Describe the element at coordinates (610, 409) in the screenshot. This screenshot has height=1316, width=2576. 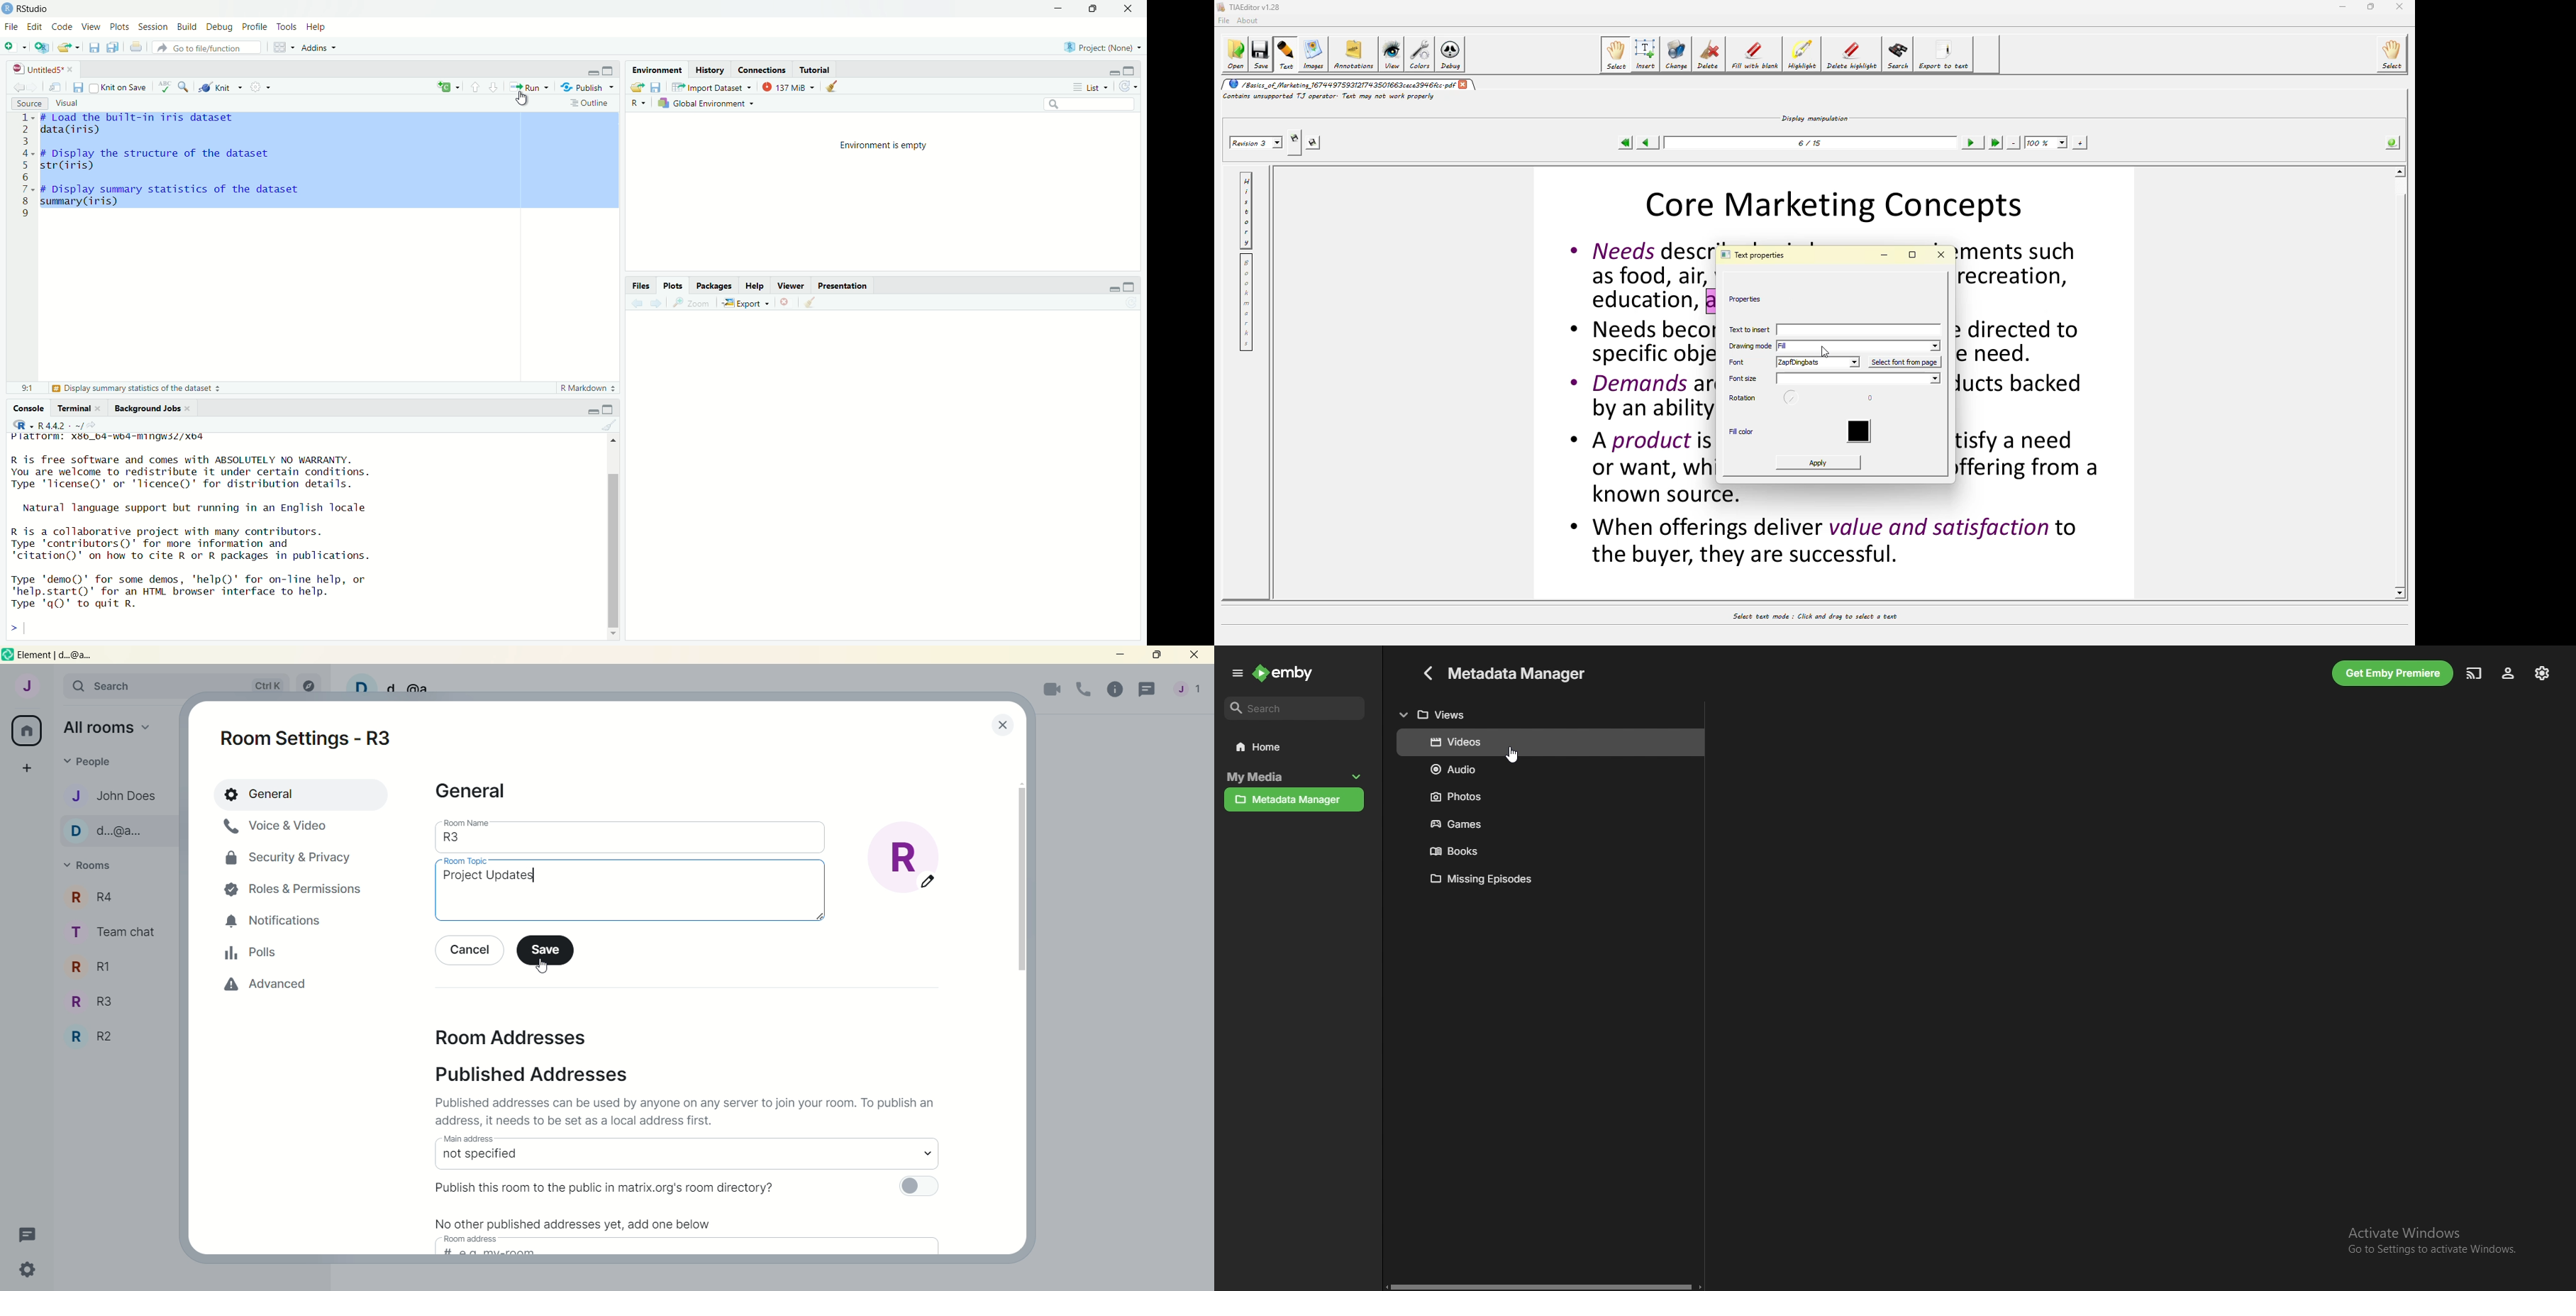
I see `Full Height` at that location.